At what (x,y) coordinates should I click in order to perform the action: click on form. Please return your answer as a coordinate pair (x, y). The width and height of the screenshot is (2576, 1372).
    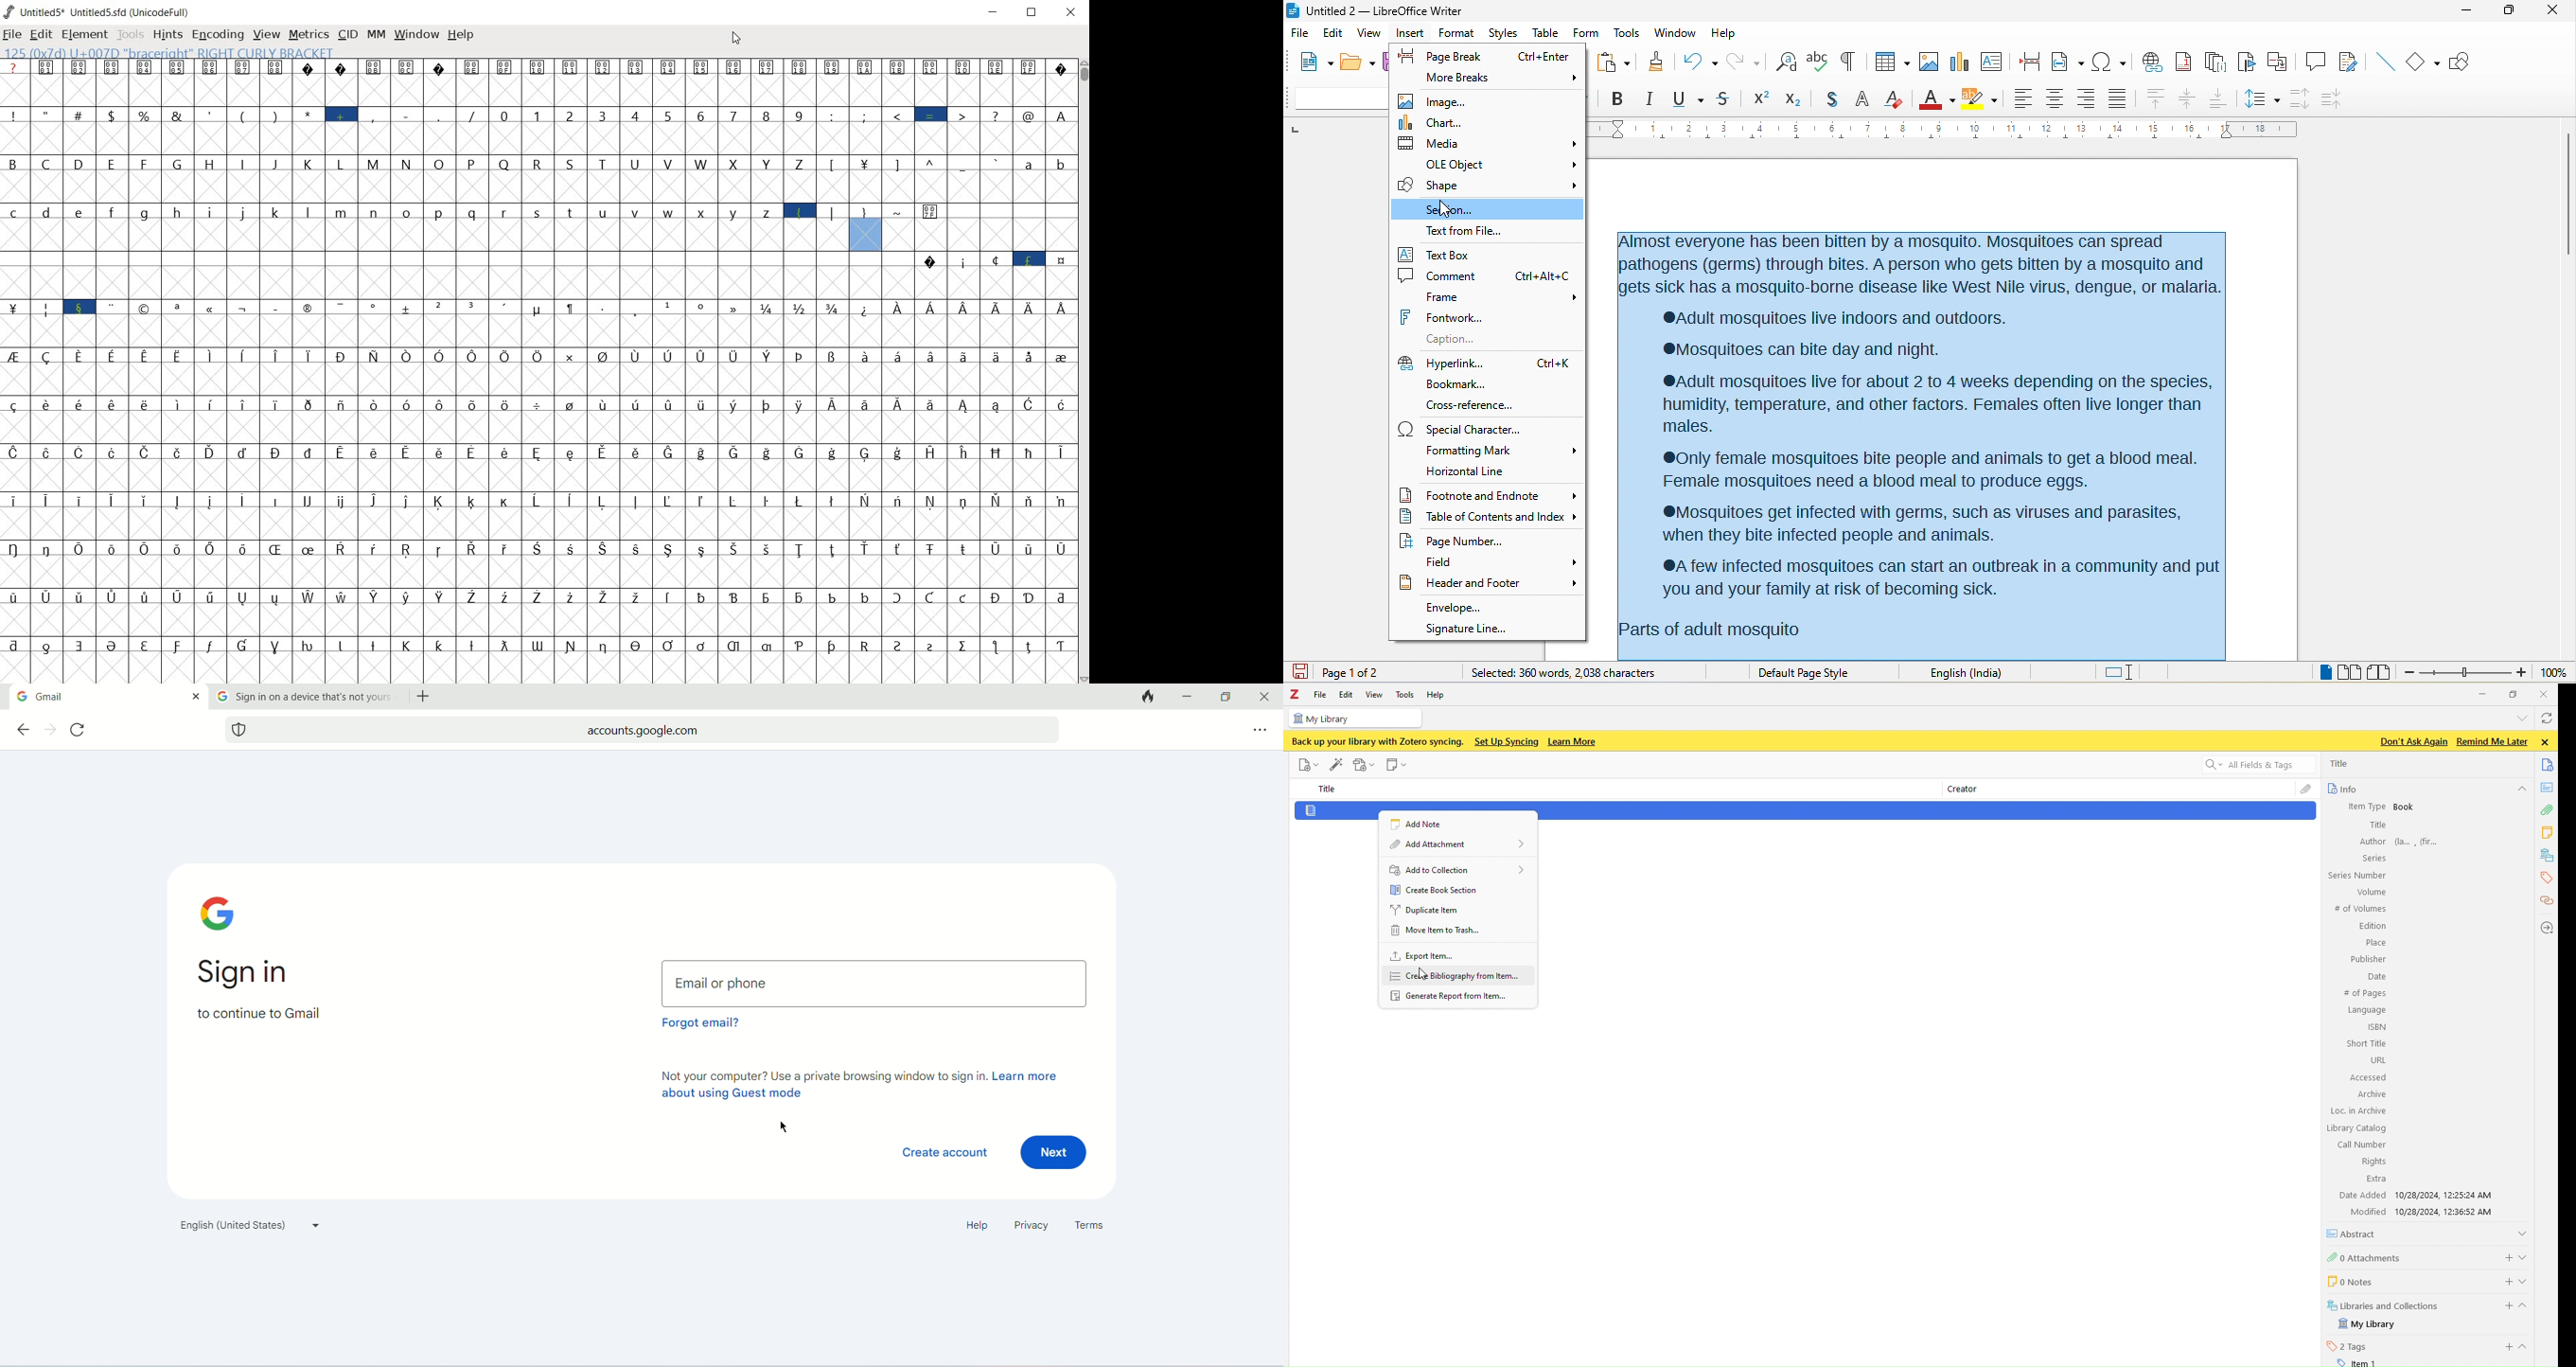
    Looking at the image, I should click on (1584, 31).